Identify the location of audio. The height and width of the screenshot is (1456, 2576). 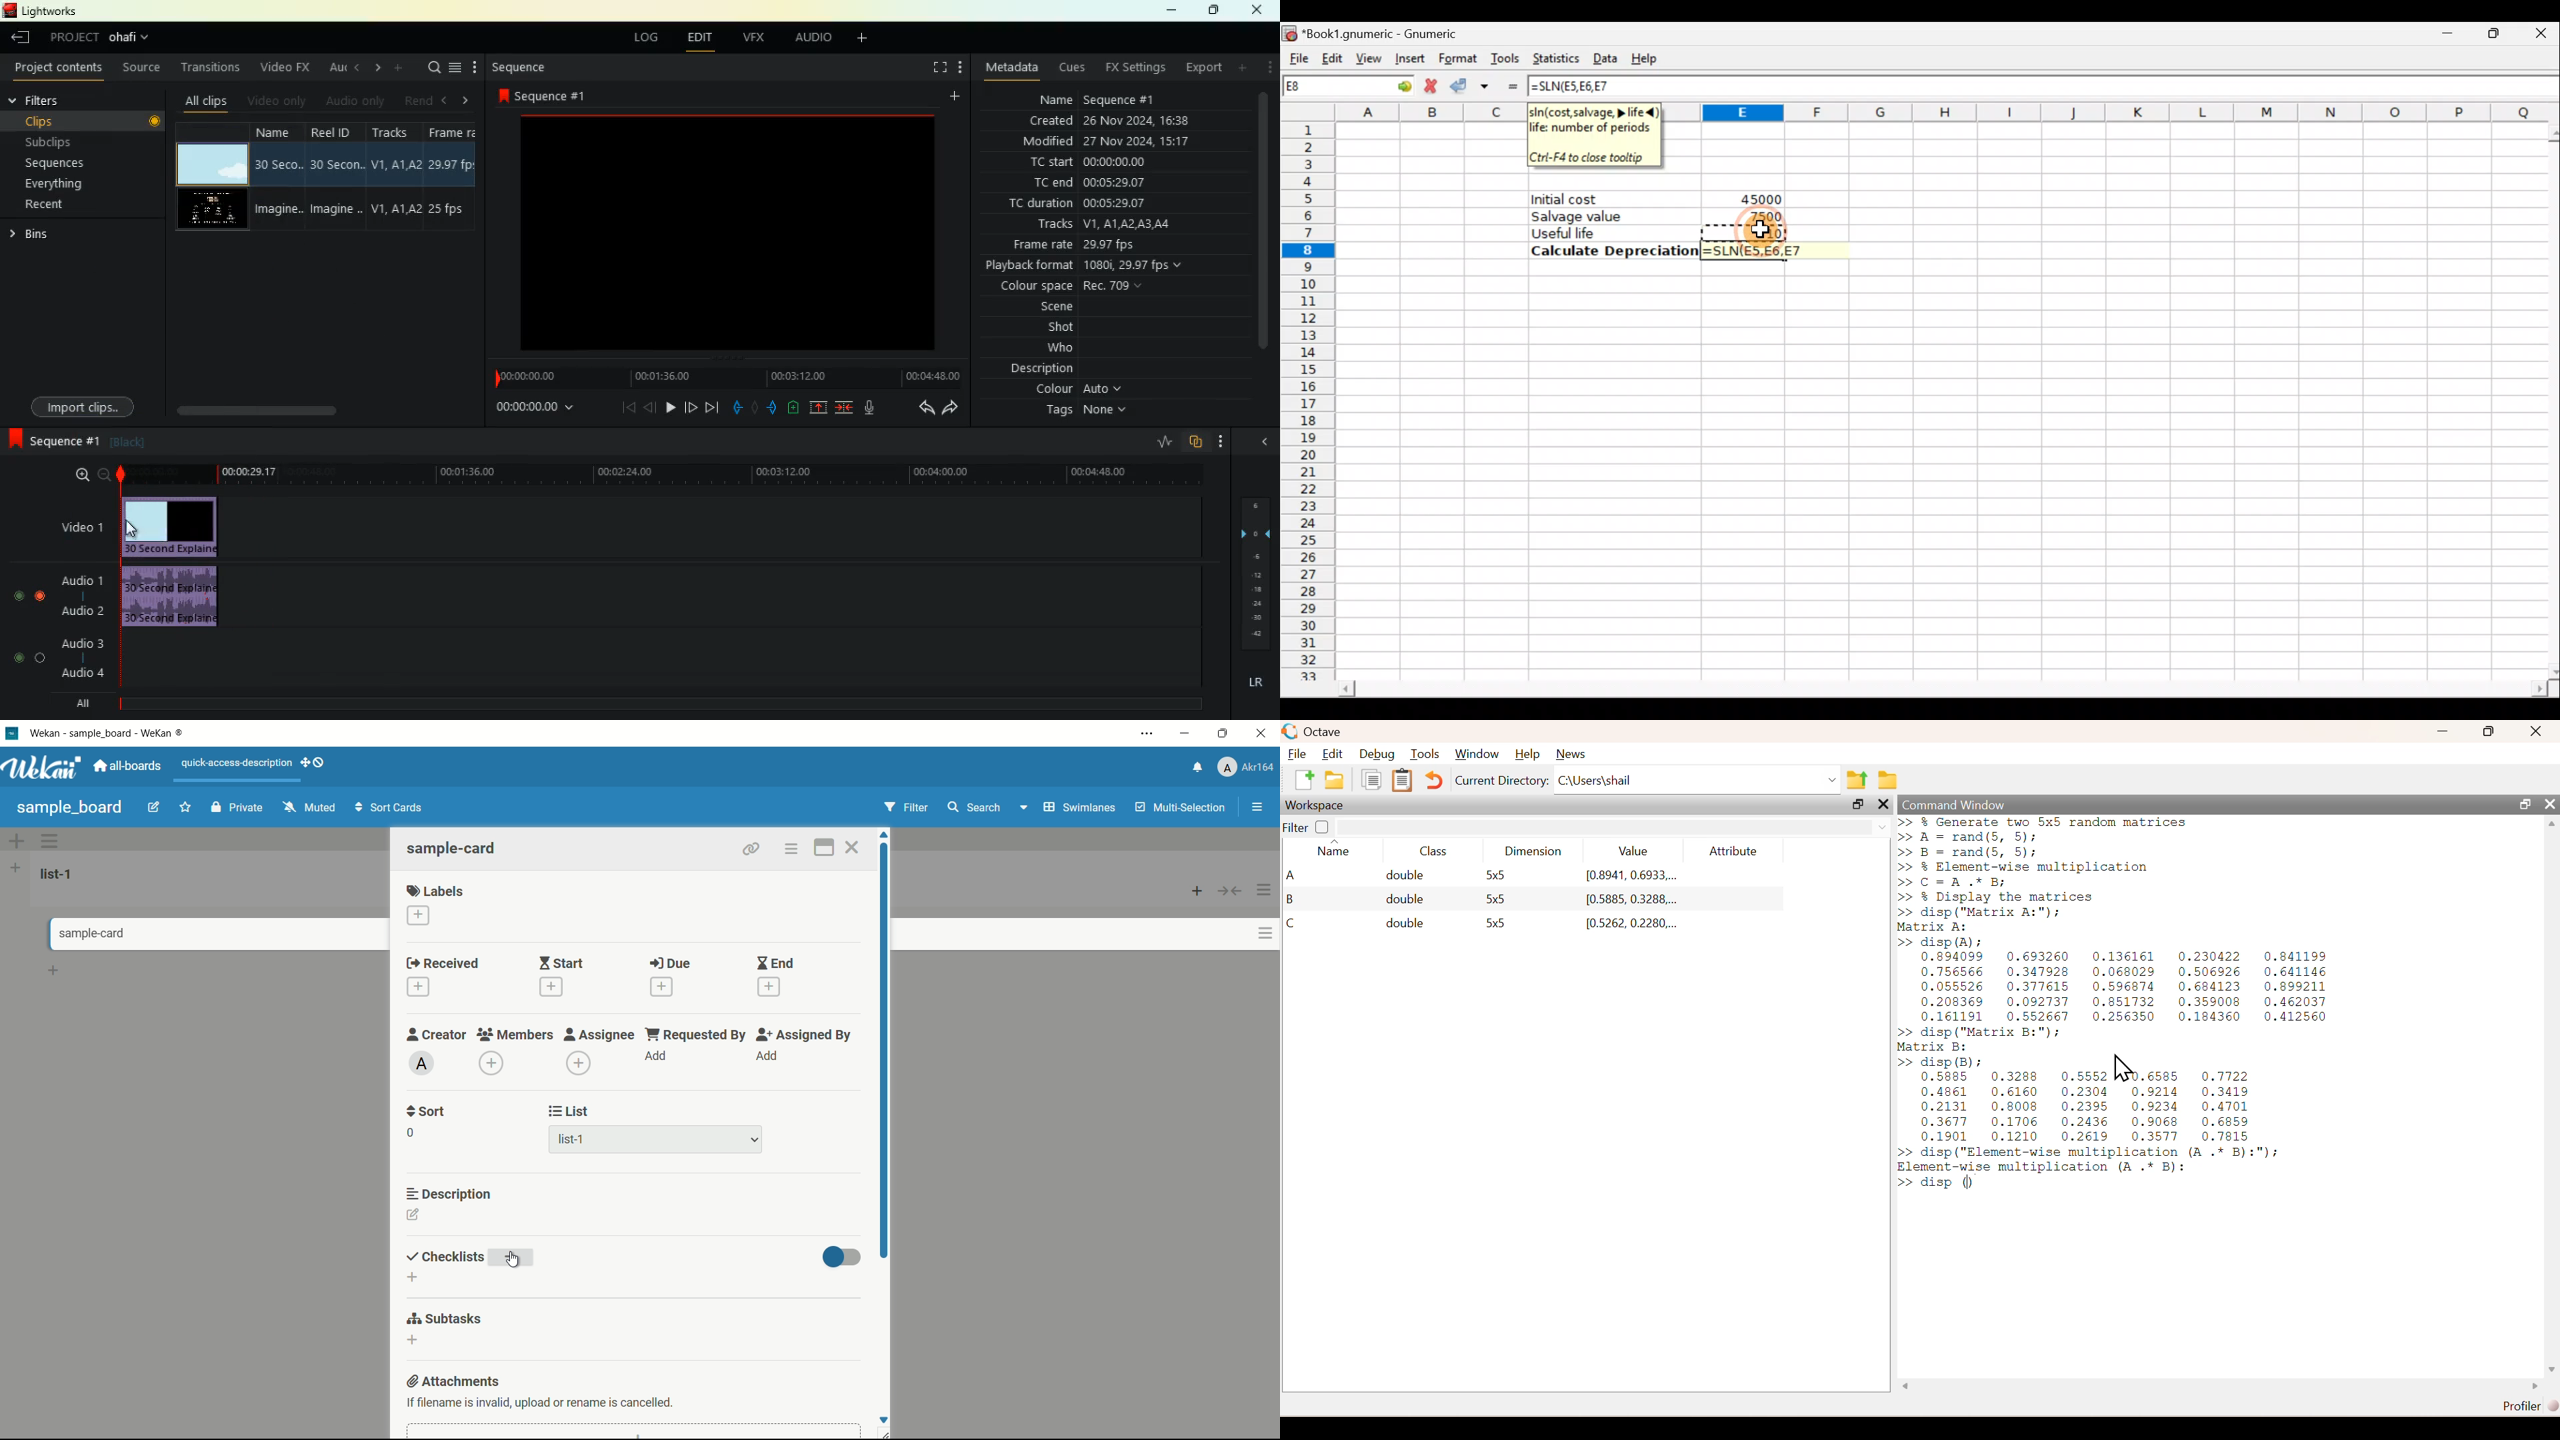
(815, 40).